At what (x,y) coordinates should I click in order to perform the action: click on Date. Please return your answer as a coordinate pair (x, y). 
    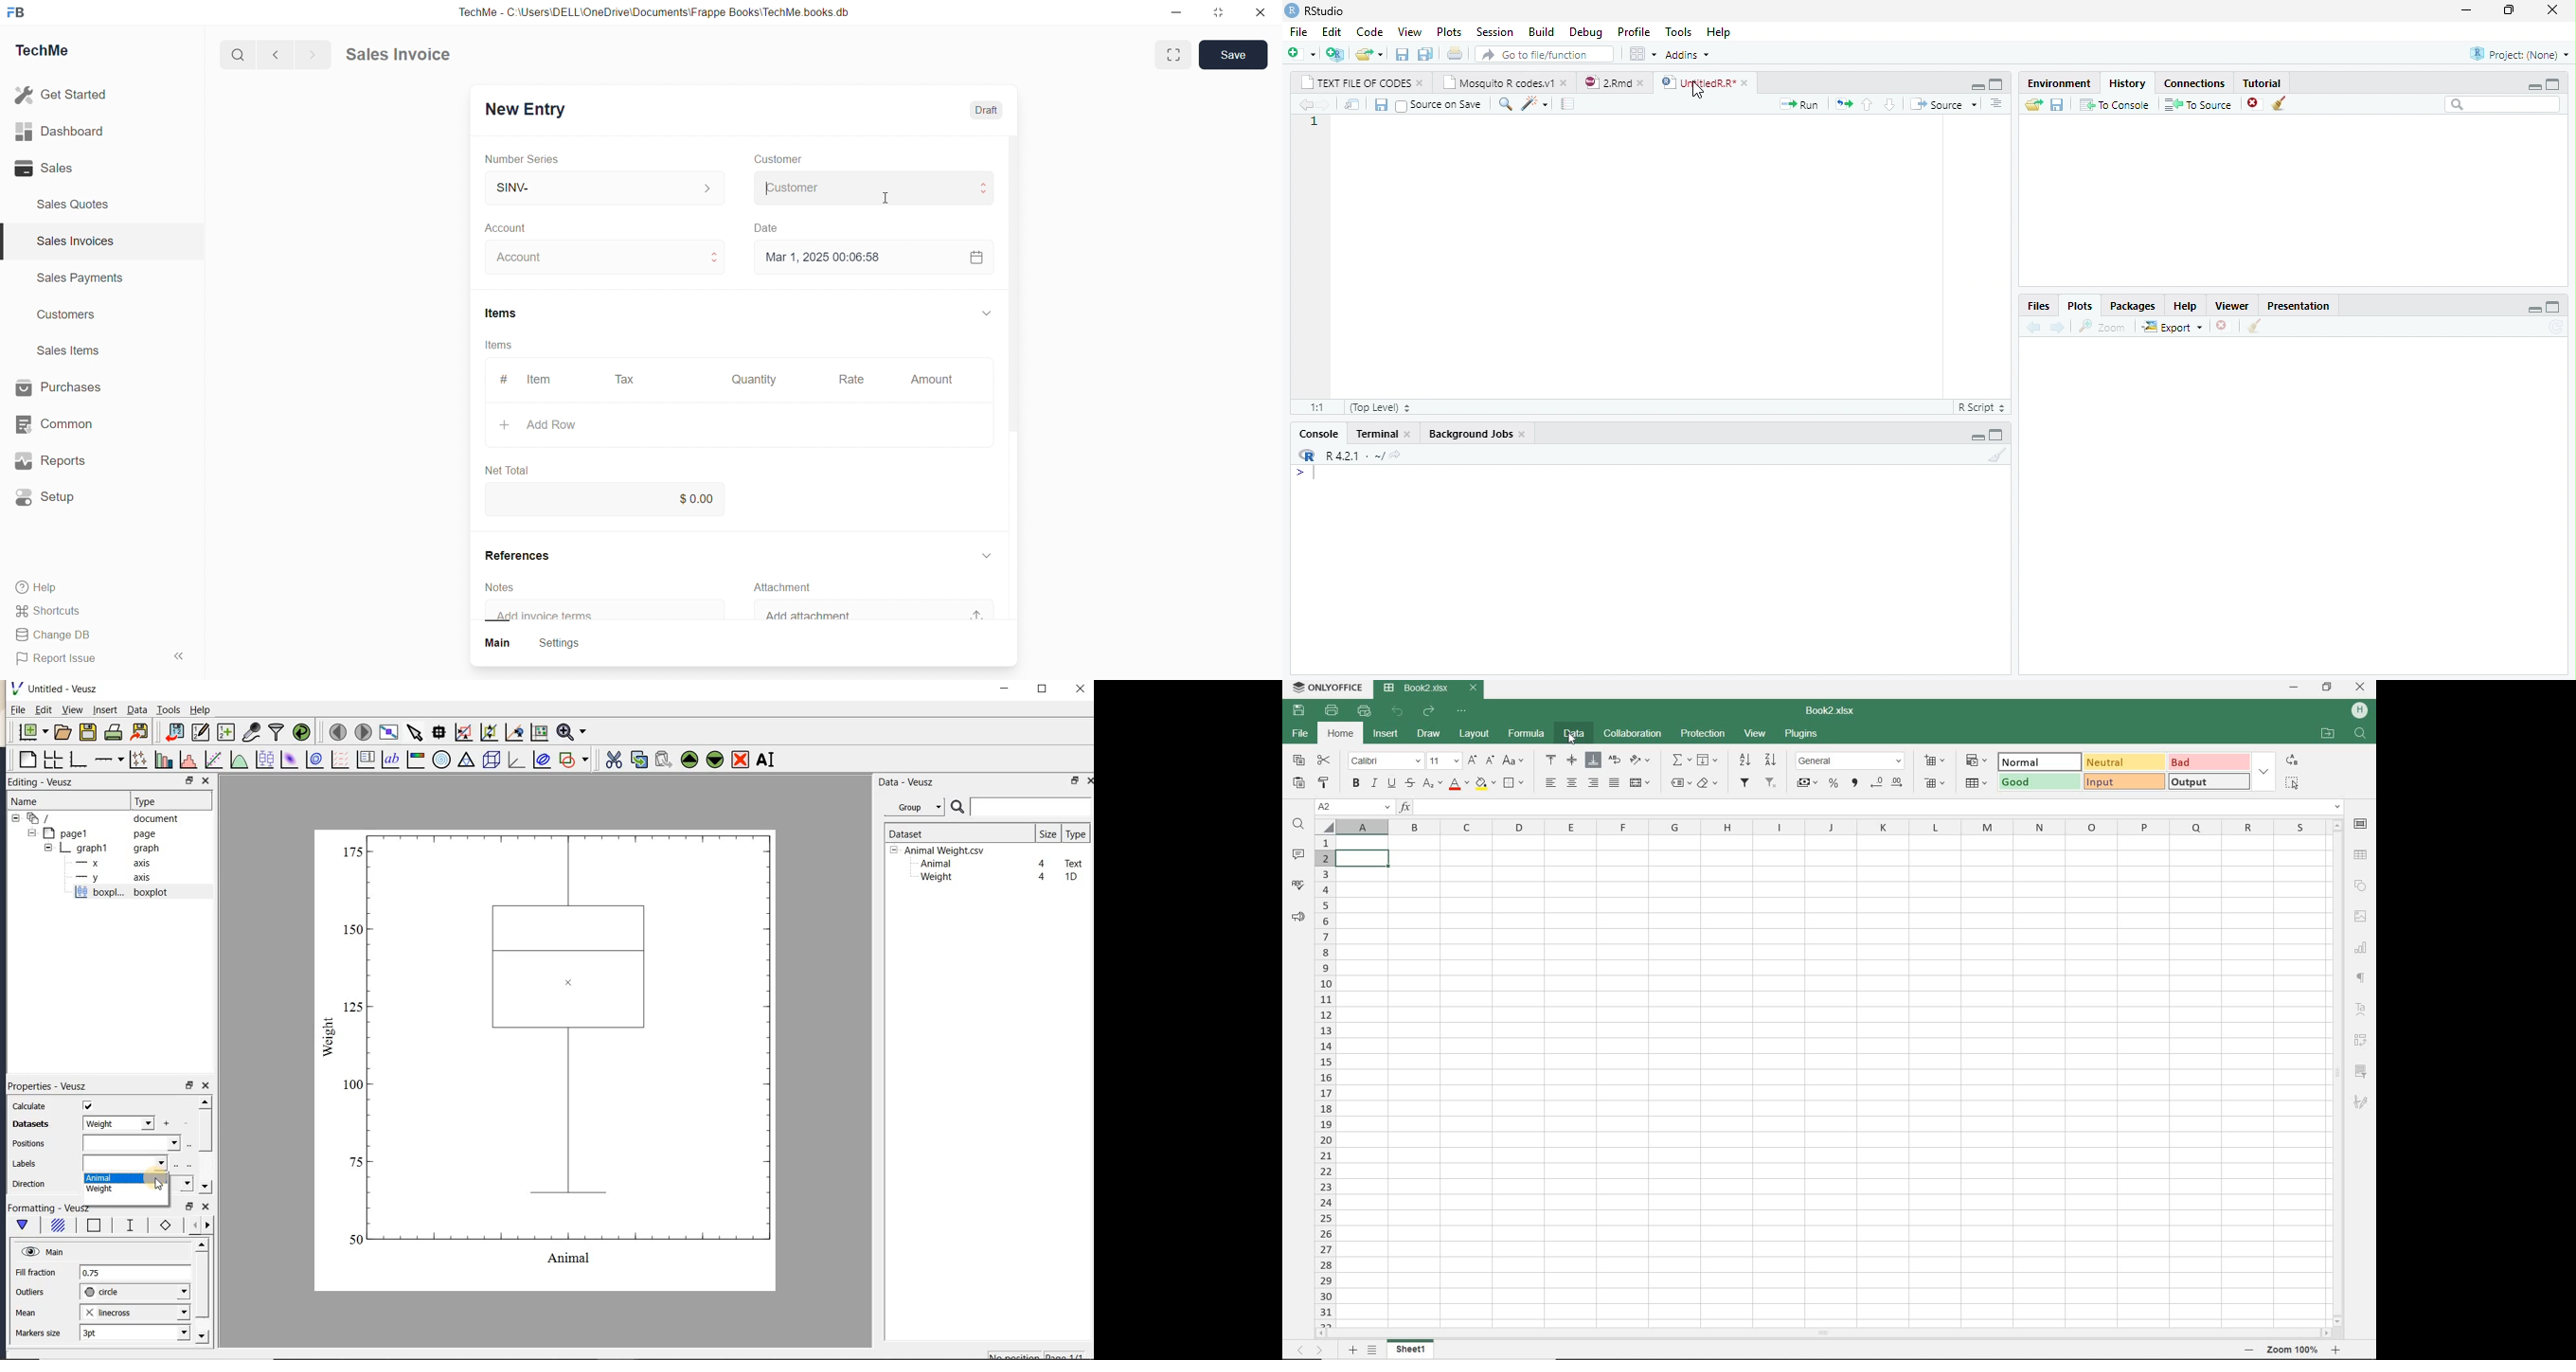
    Looking at the image, I should click on (777, 226).